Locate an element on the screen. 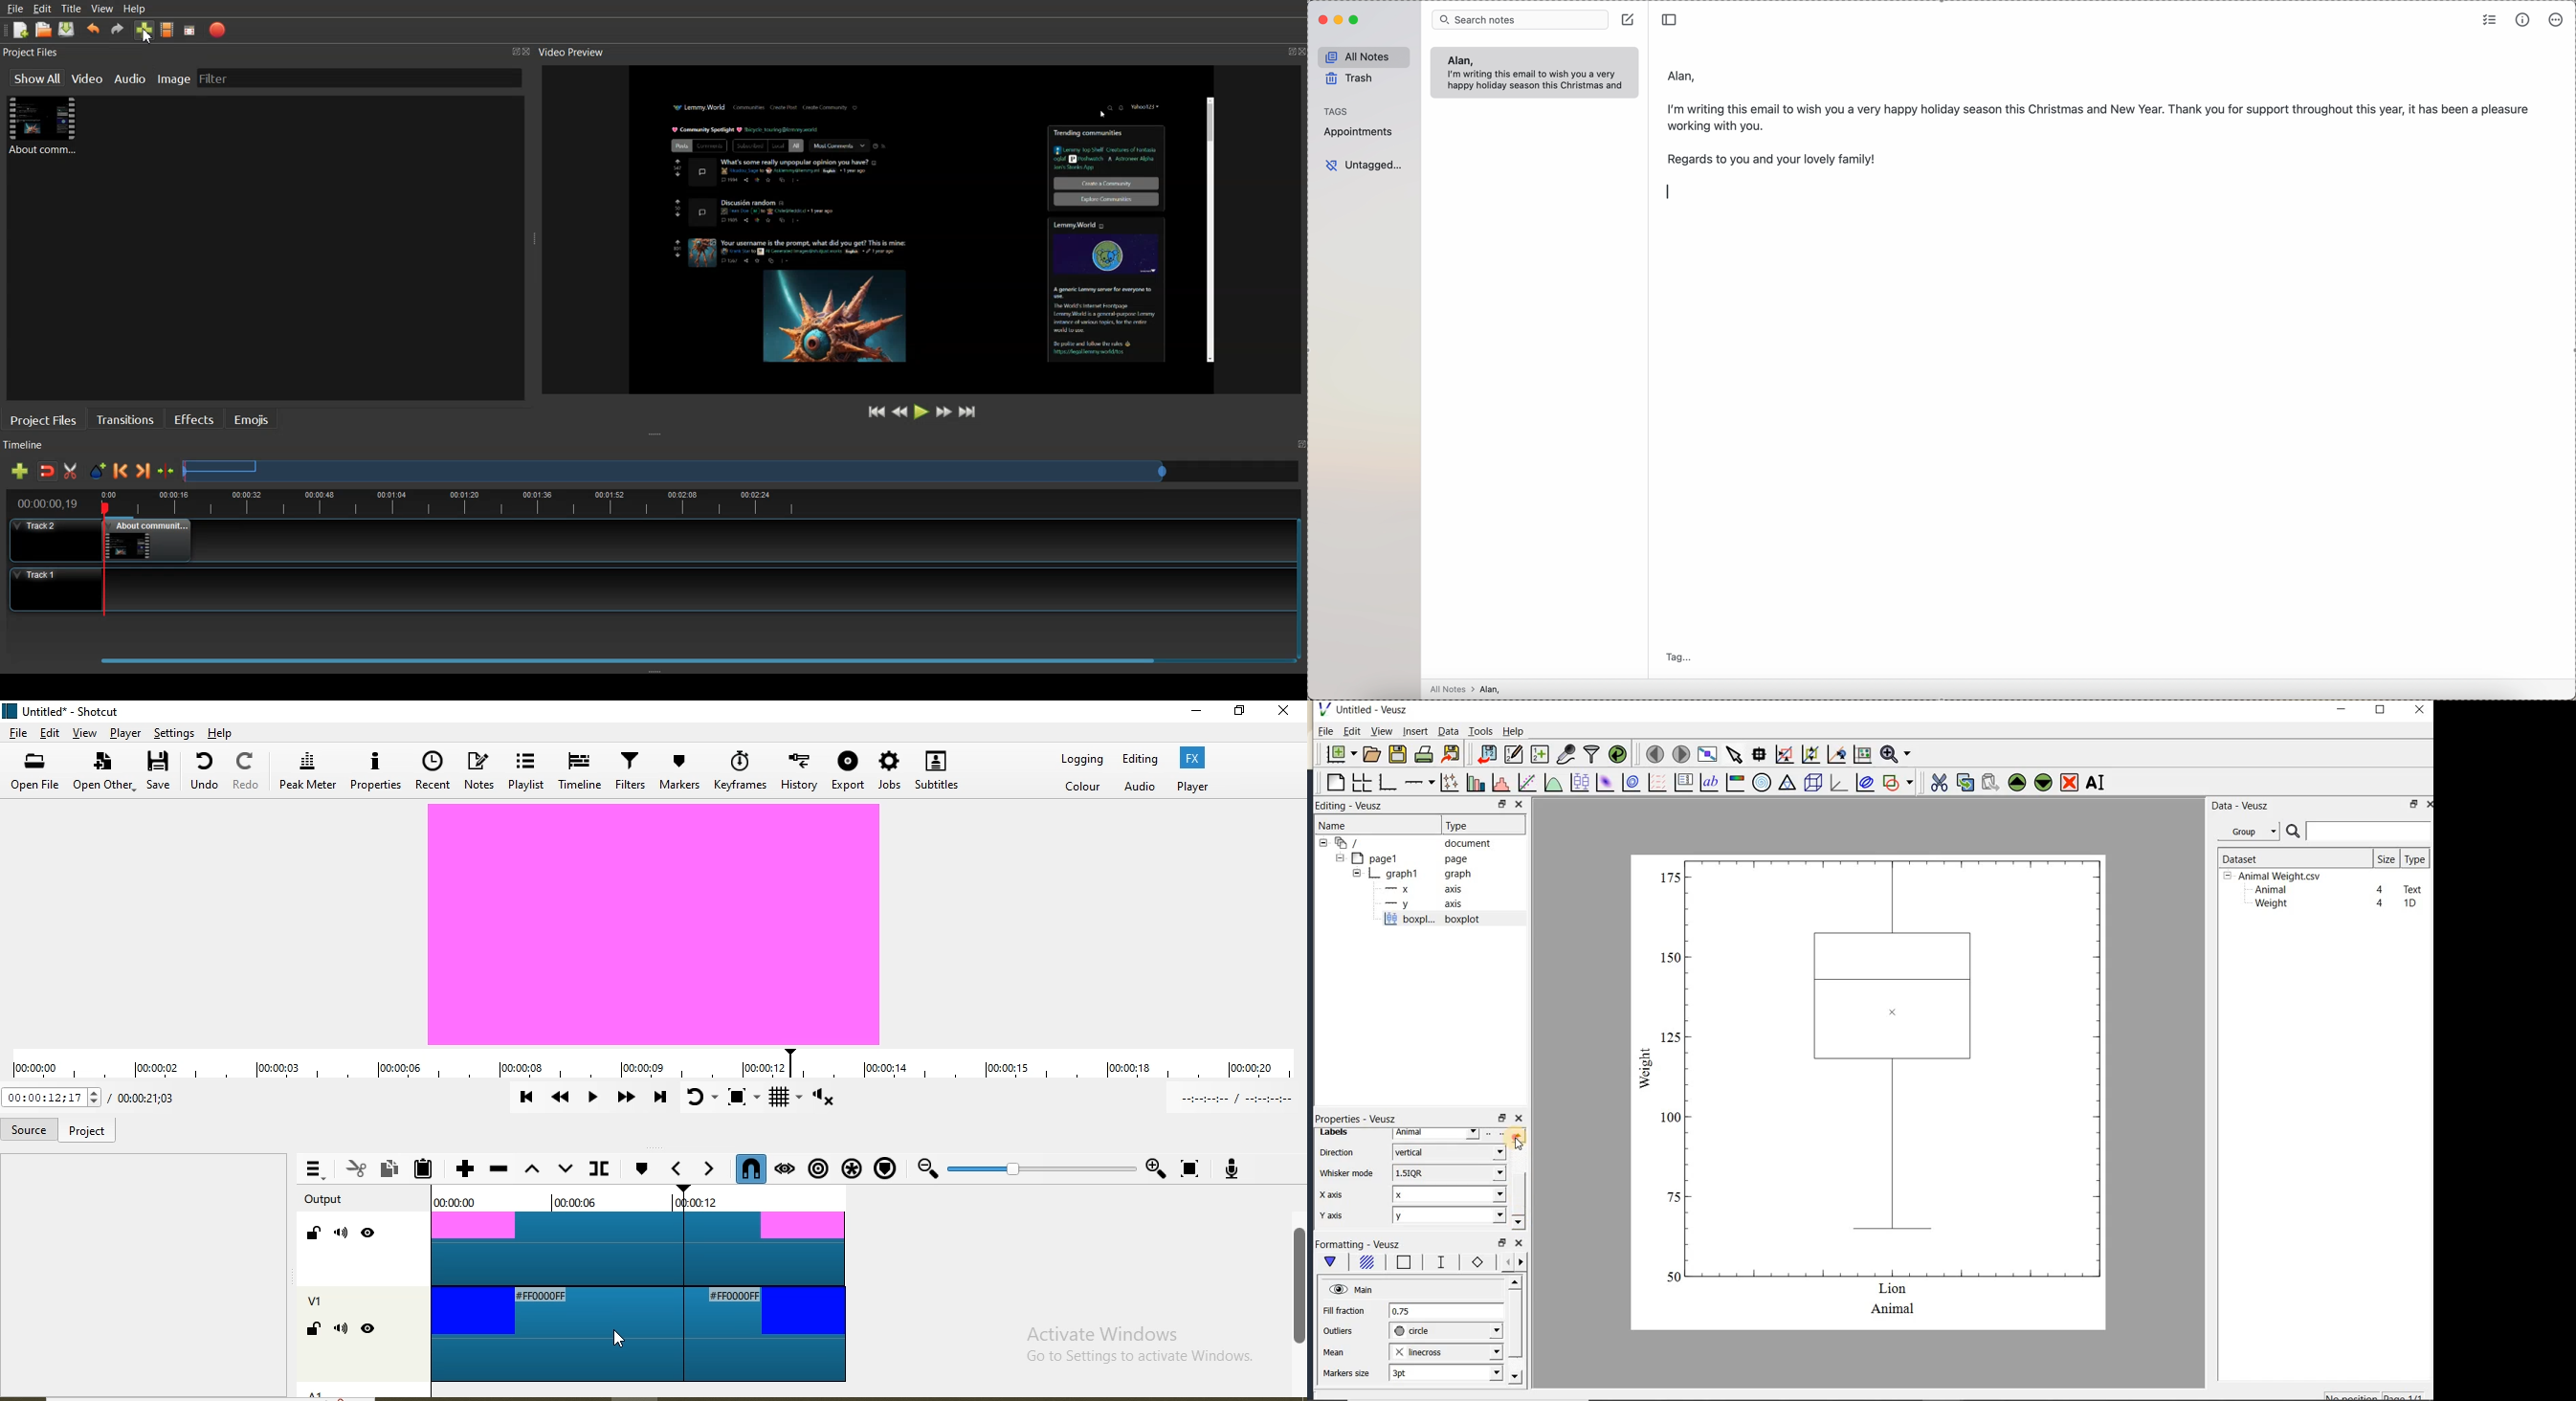  all notes > Alan, is located at coordinates (1468, 689).